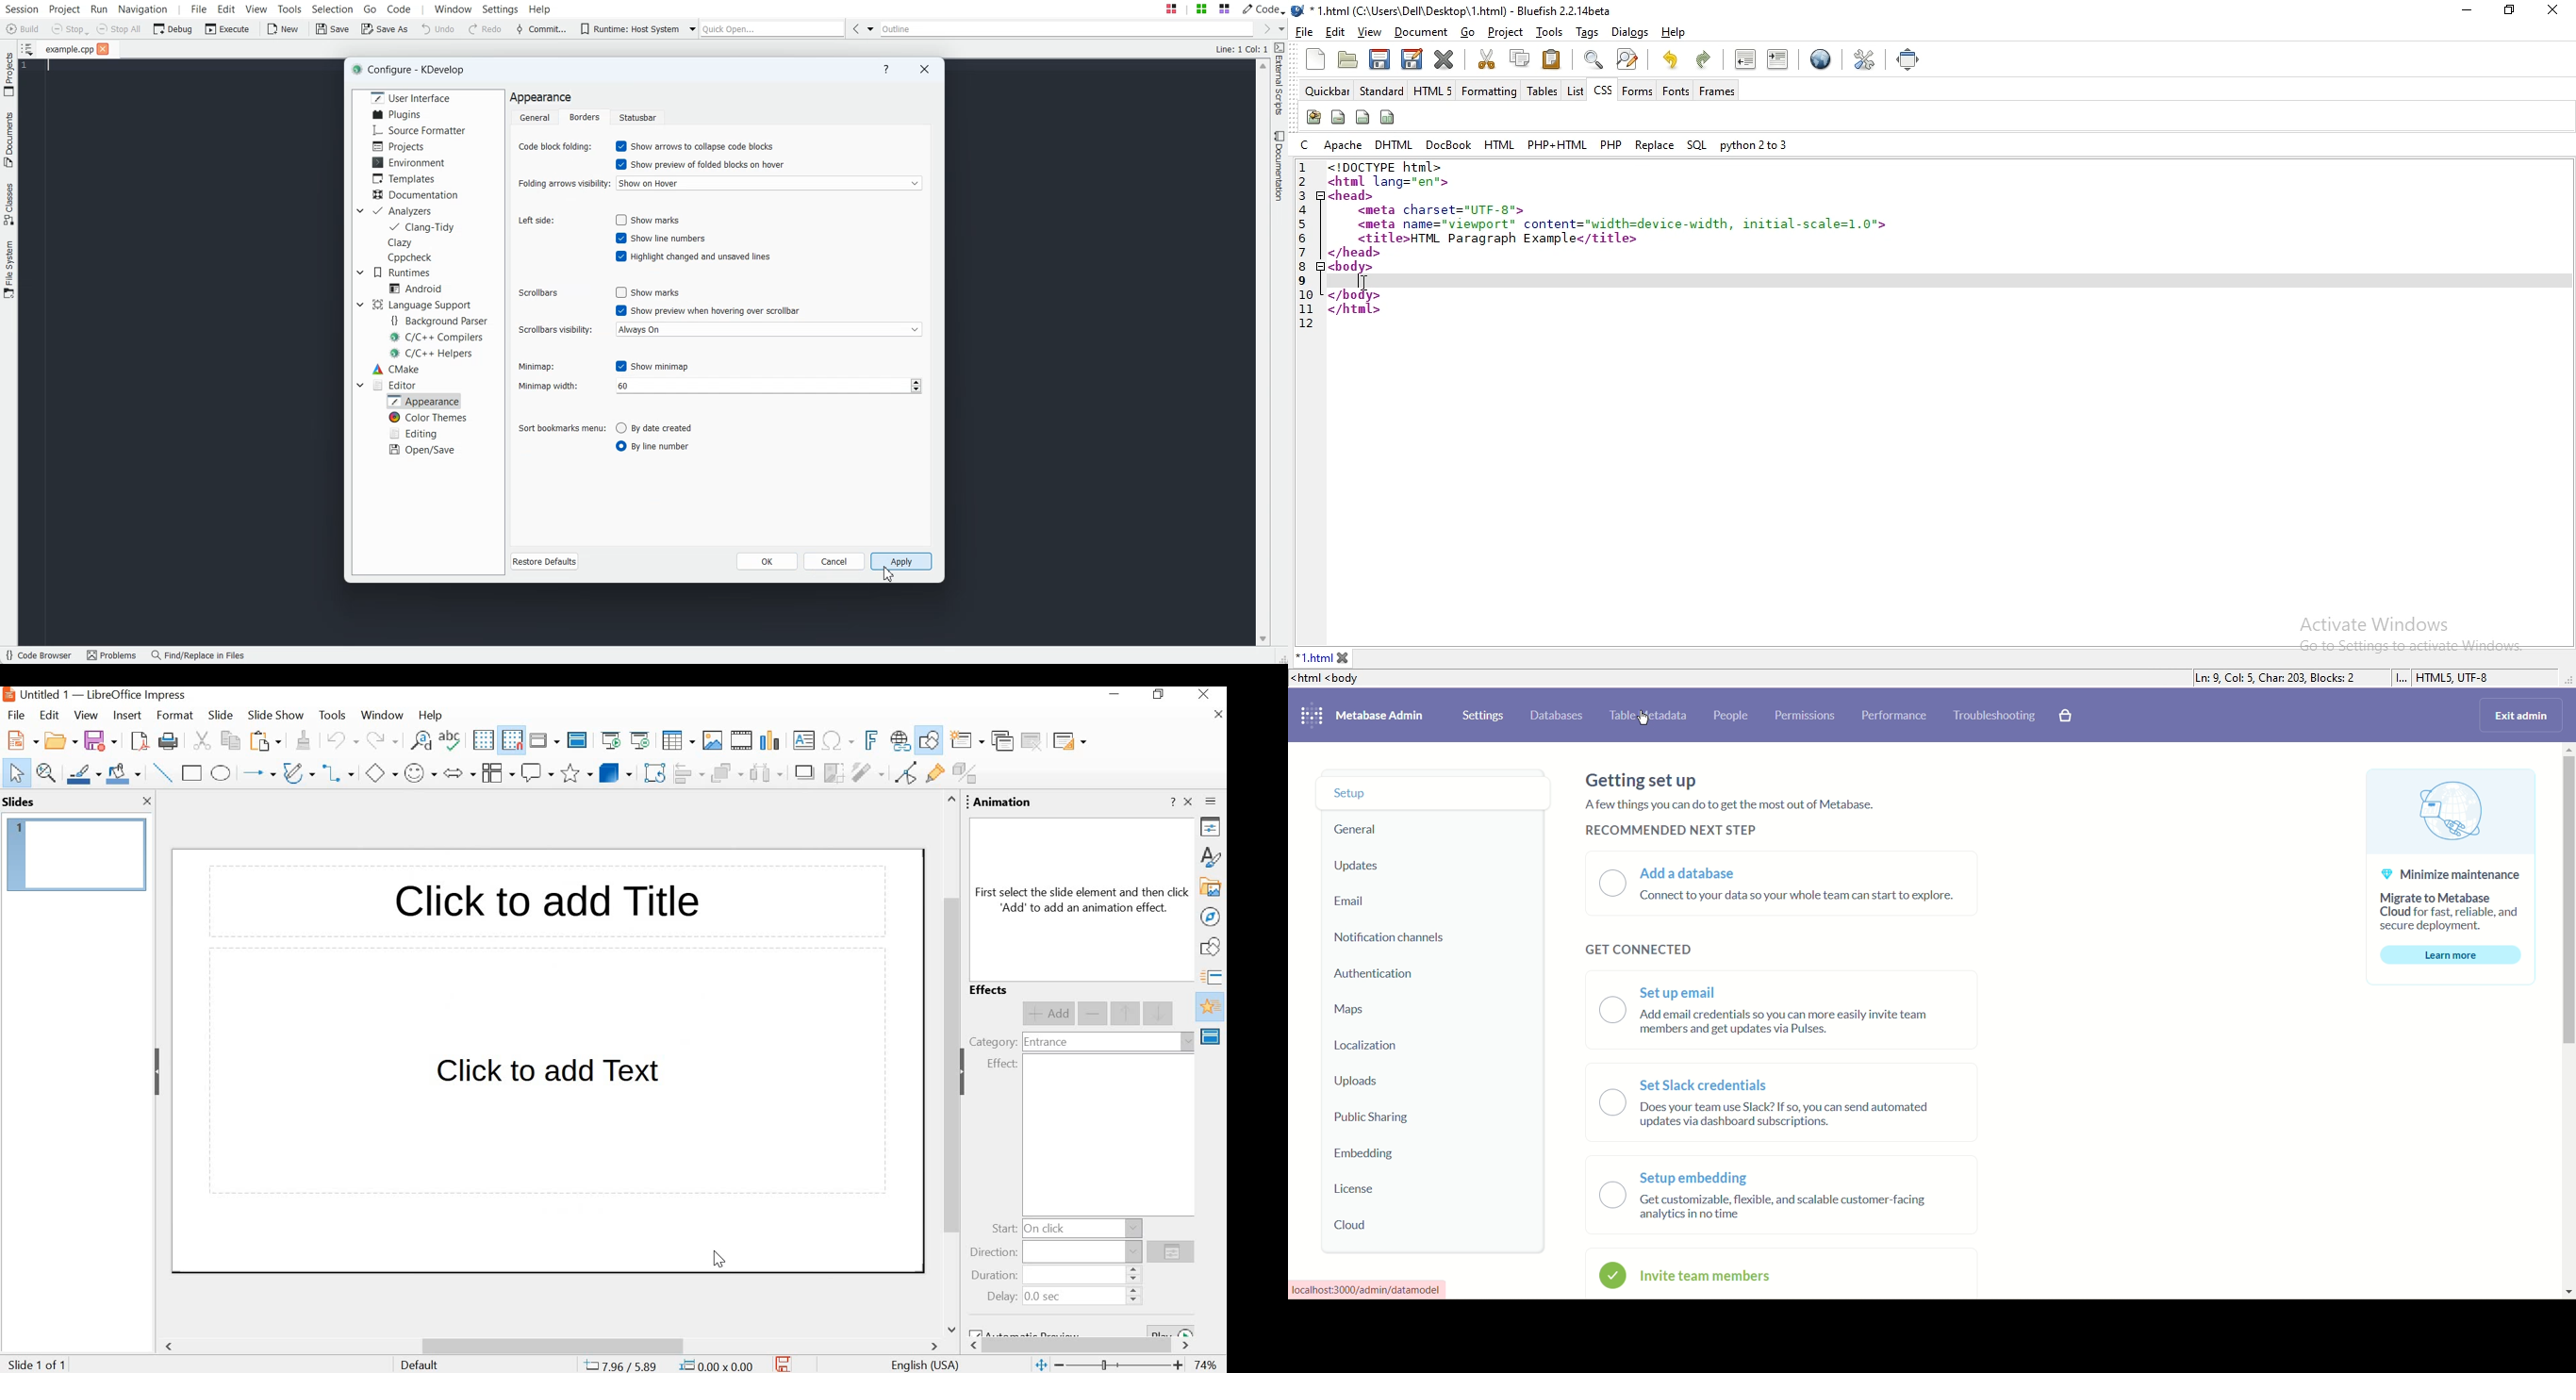  What do you see at coordinates (1212, 1036) in the screenshot?
I see `master slides` at bounding box center [1212, 1036].